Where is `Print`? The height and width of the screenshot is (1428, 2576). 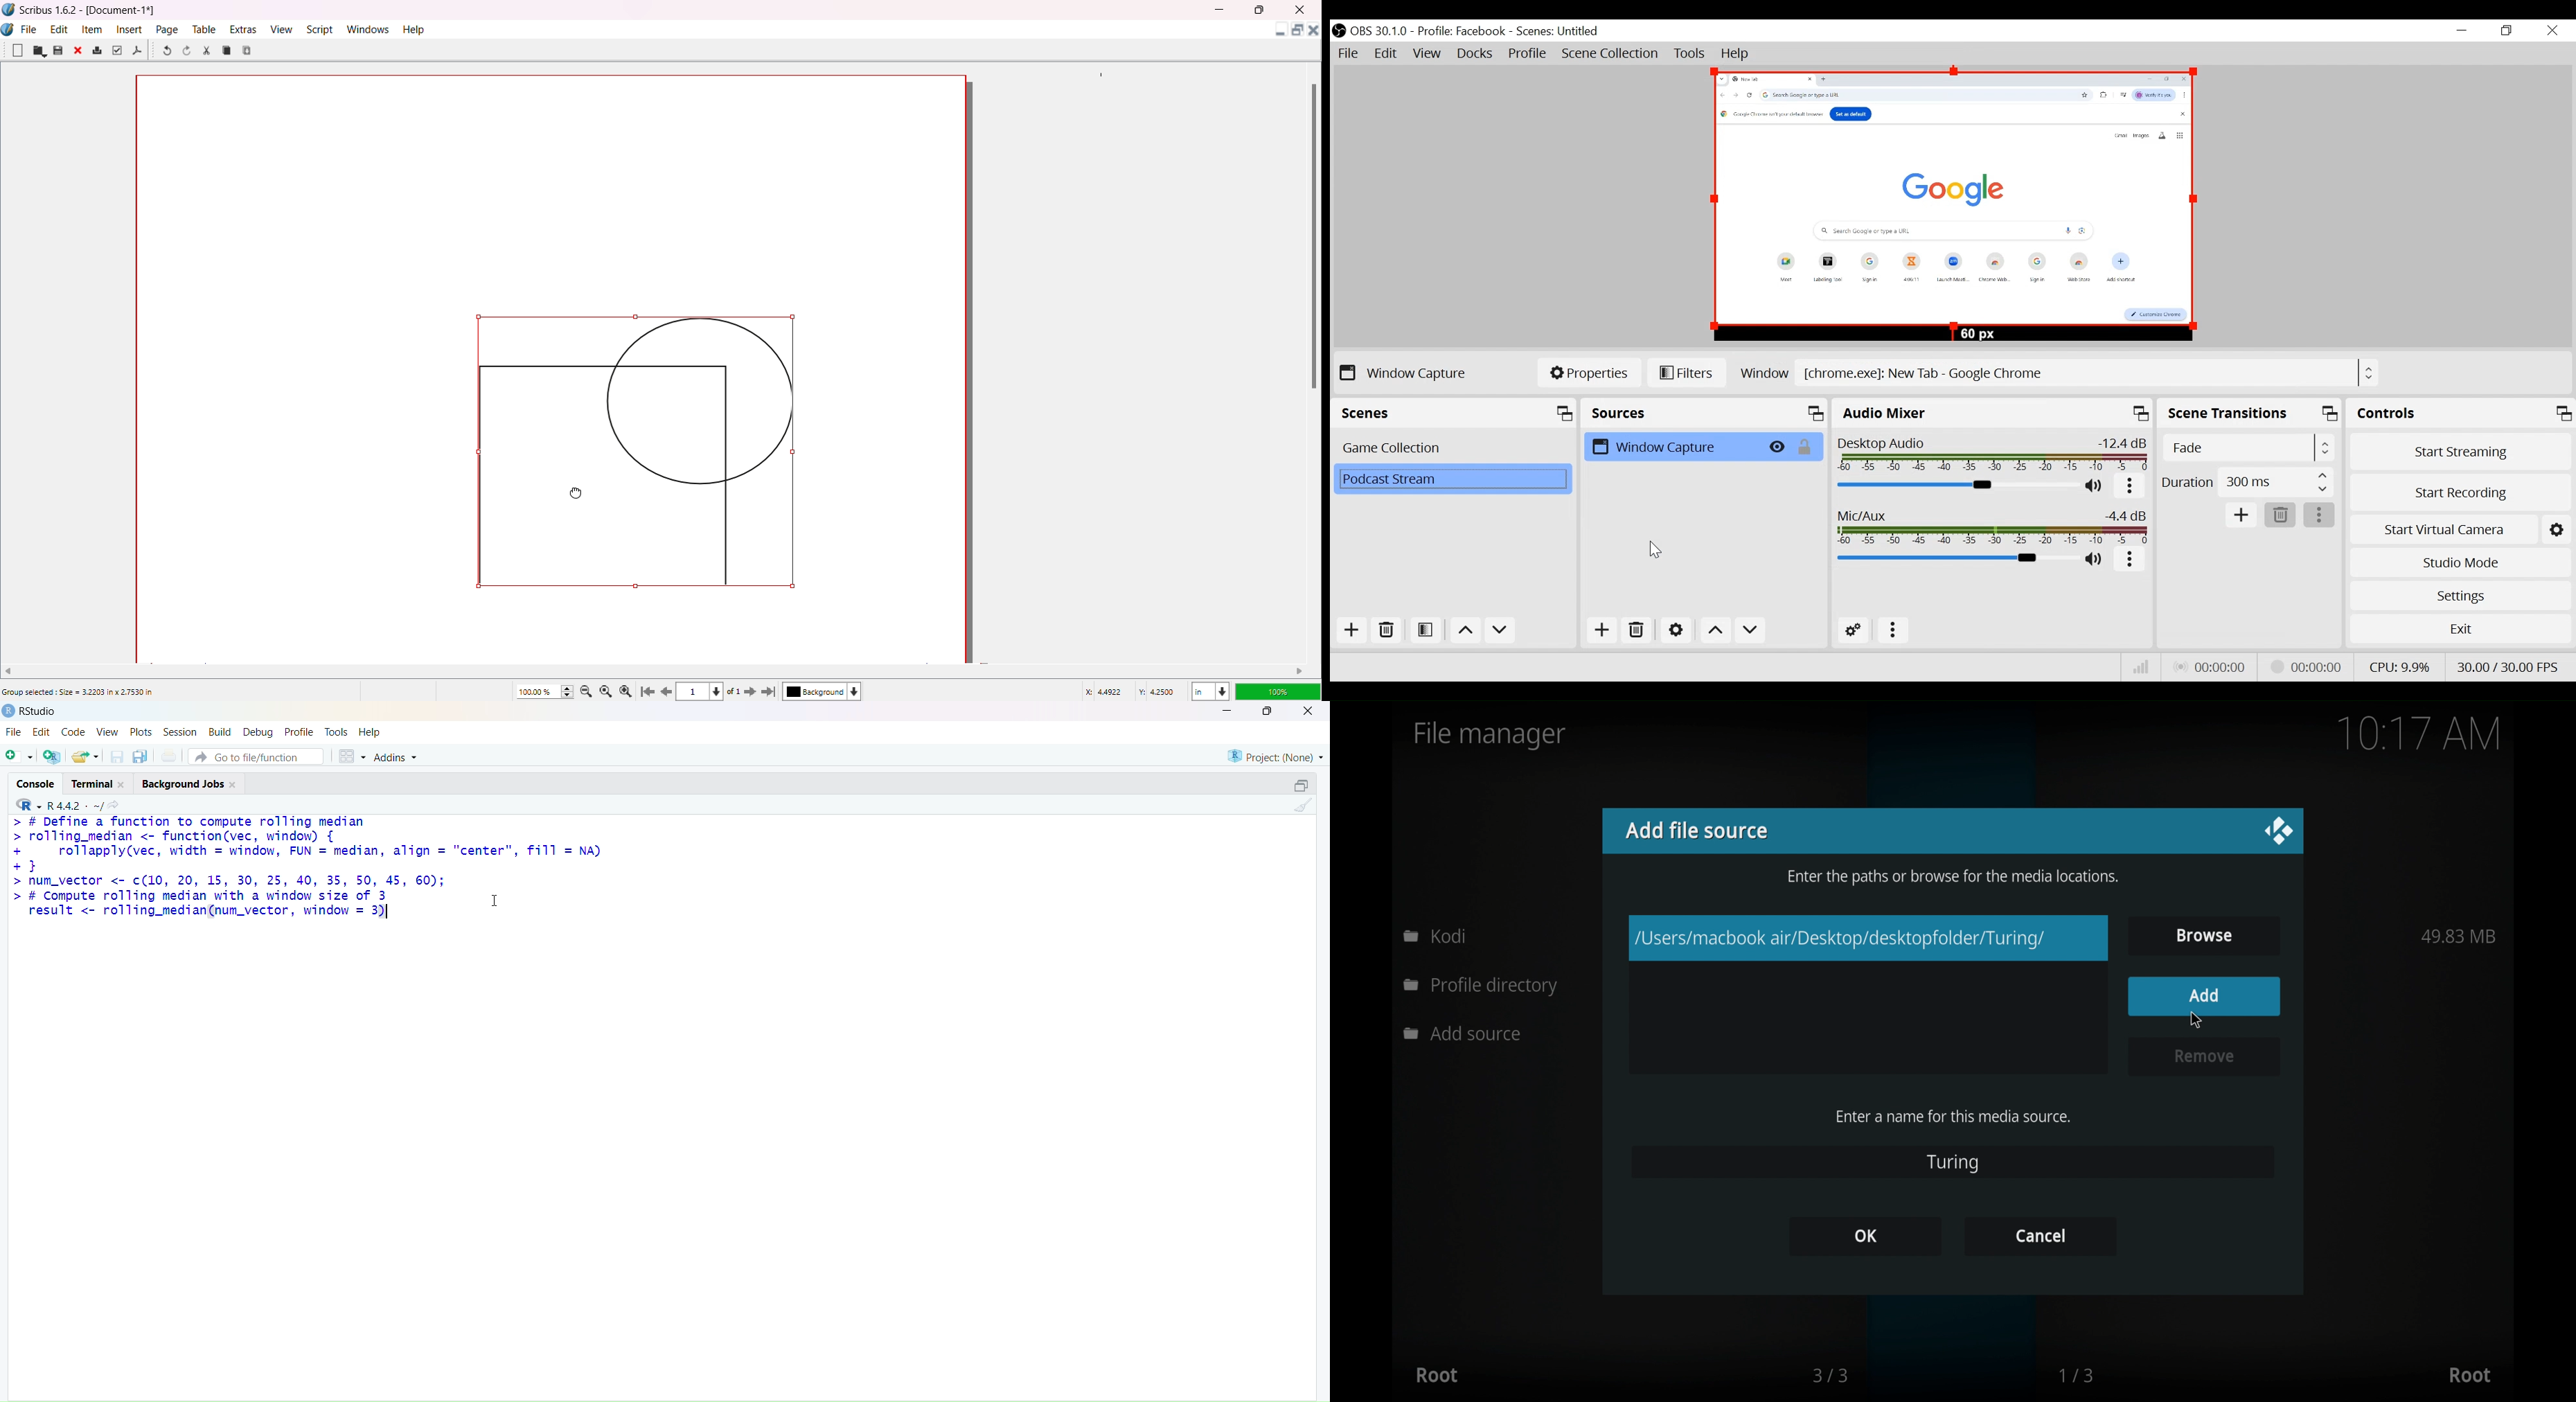
Print is located at coordinates (97, 51).